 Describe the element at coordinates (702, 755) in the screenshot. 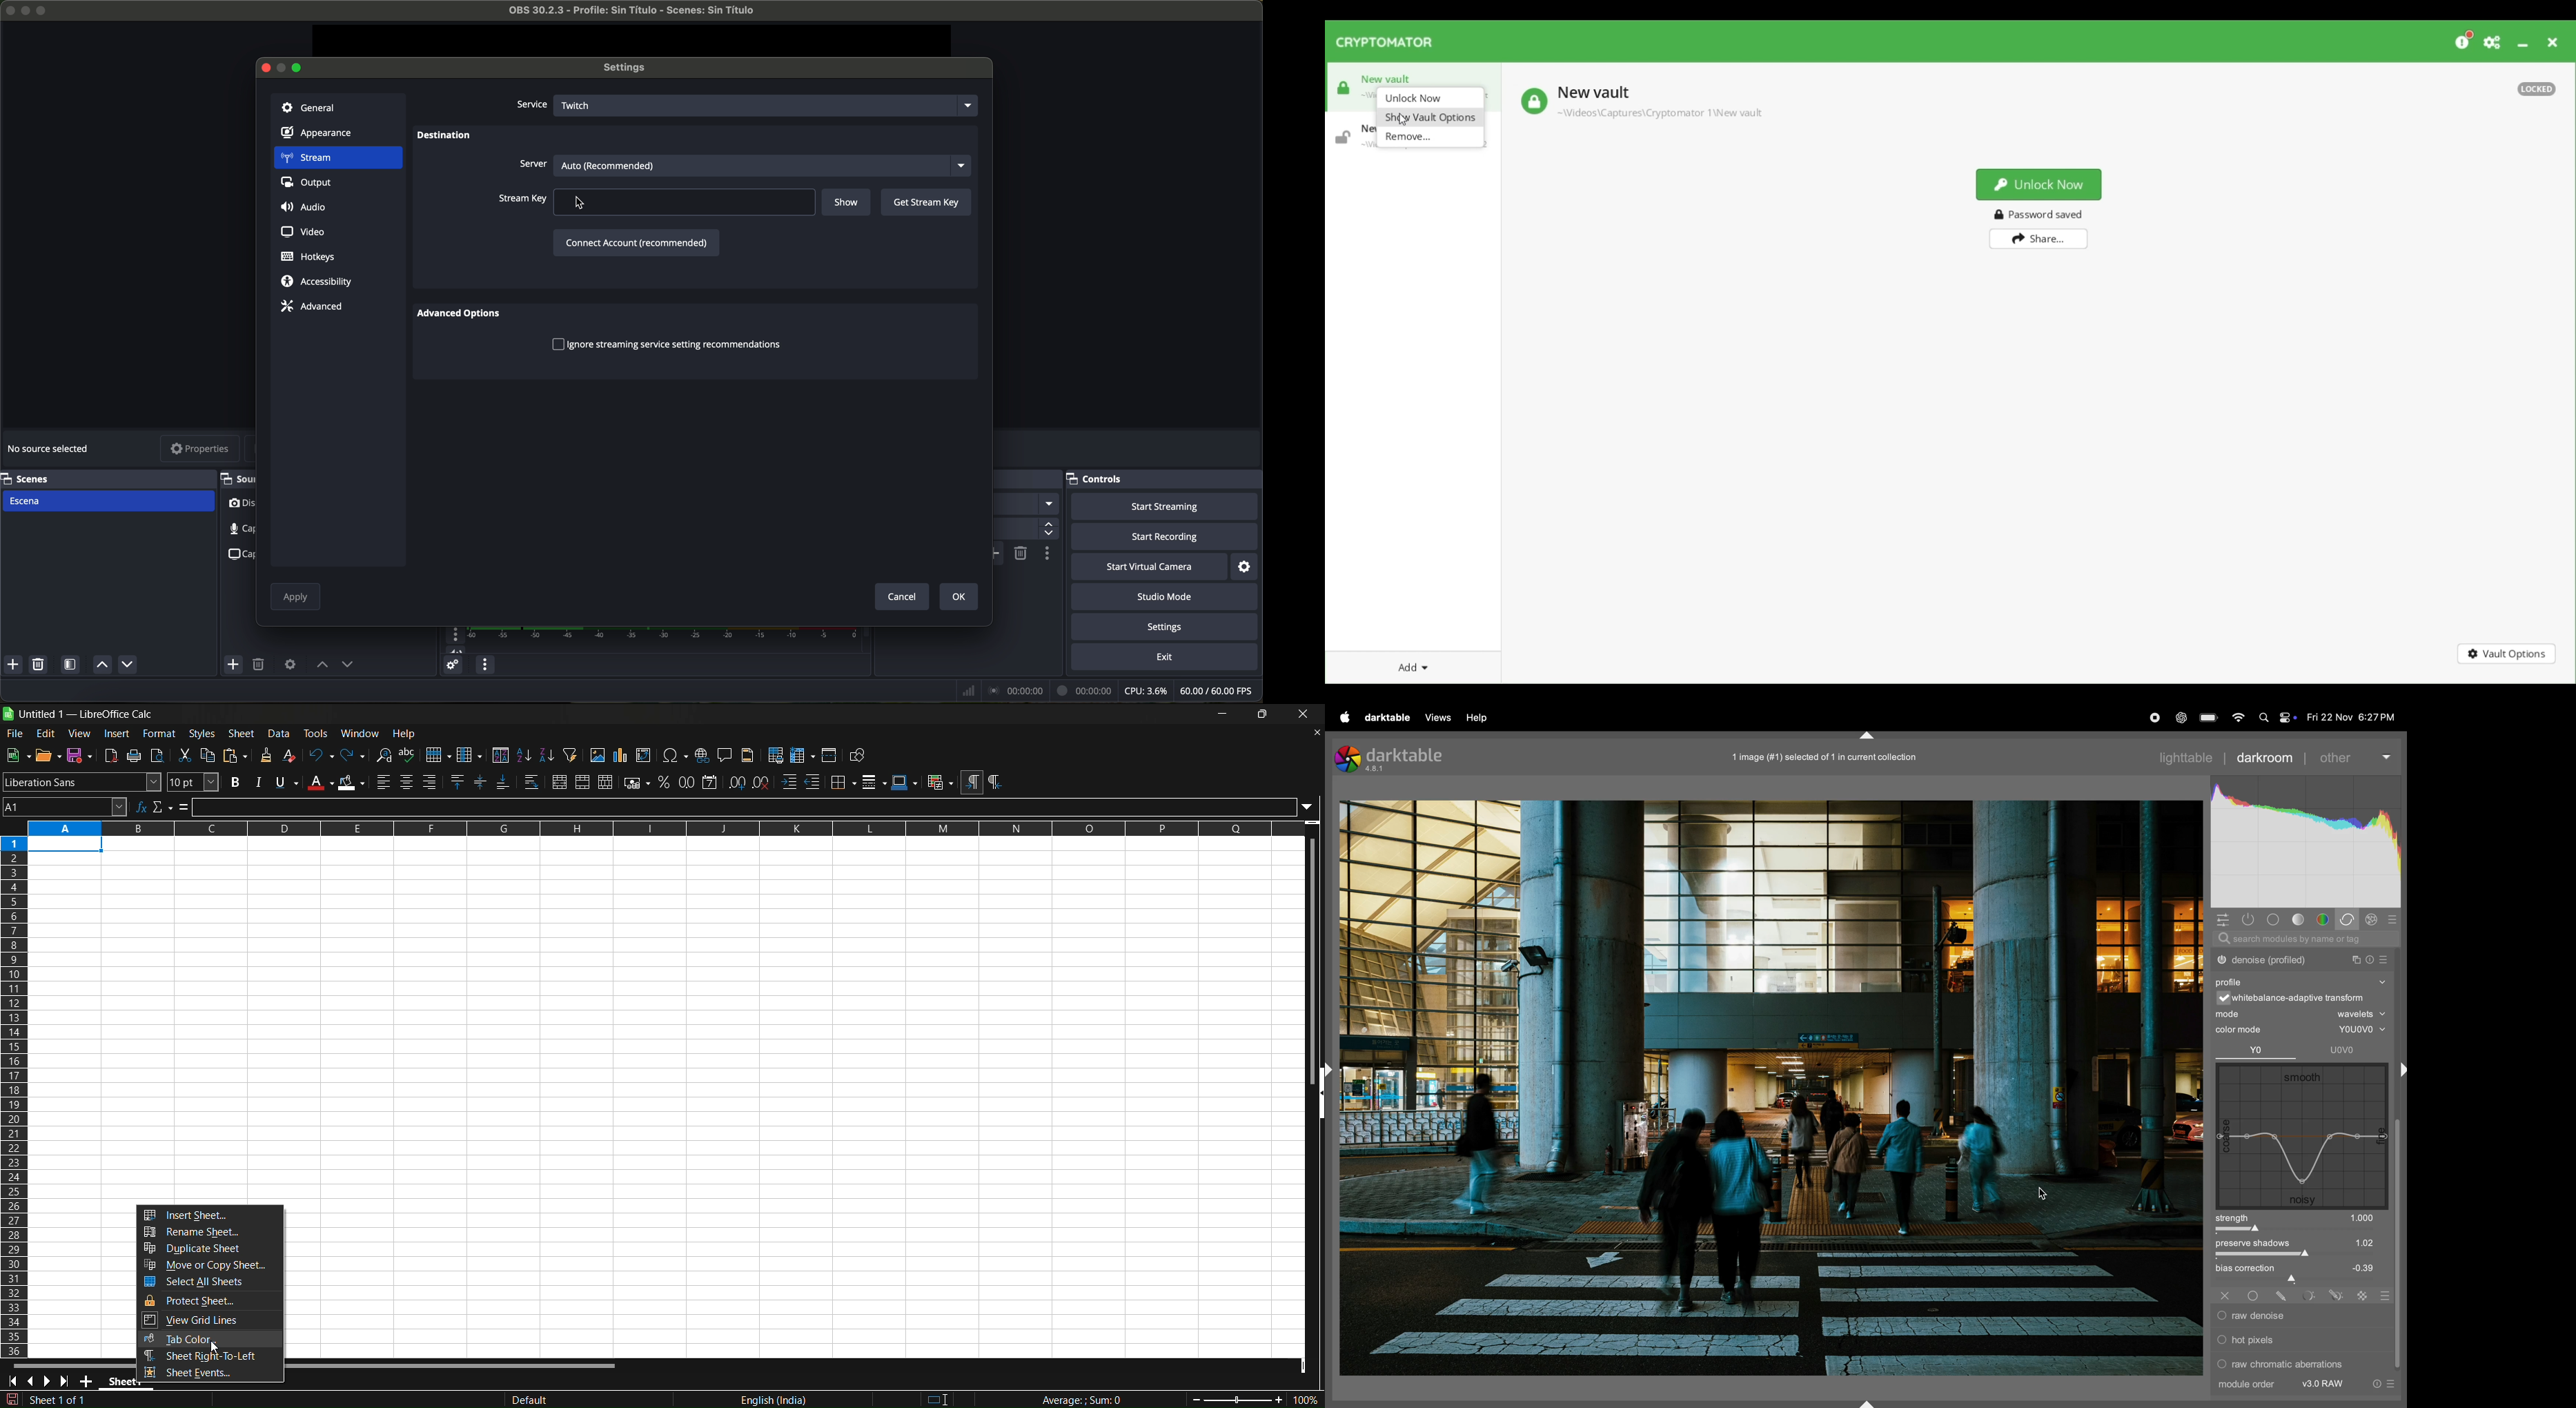

I see `insert hyperlink` at that location.